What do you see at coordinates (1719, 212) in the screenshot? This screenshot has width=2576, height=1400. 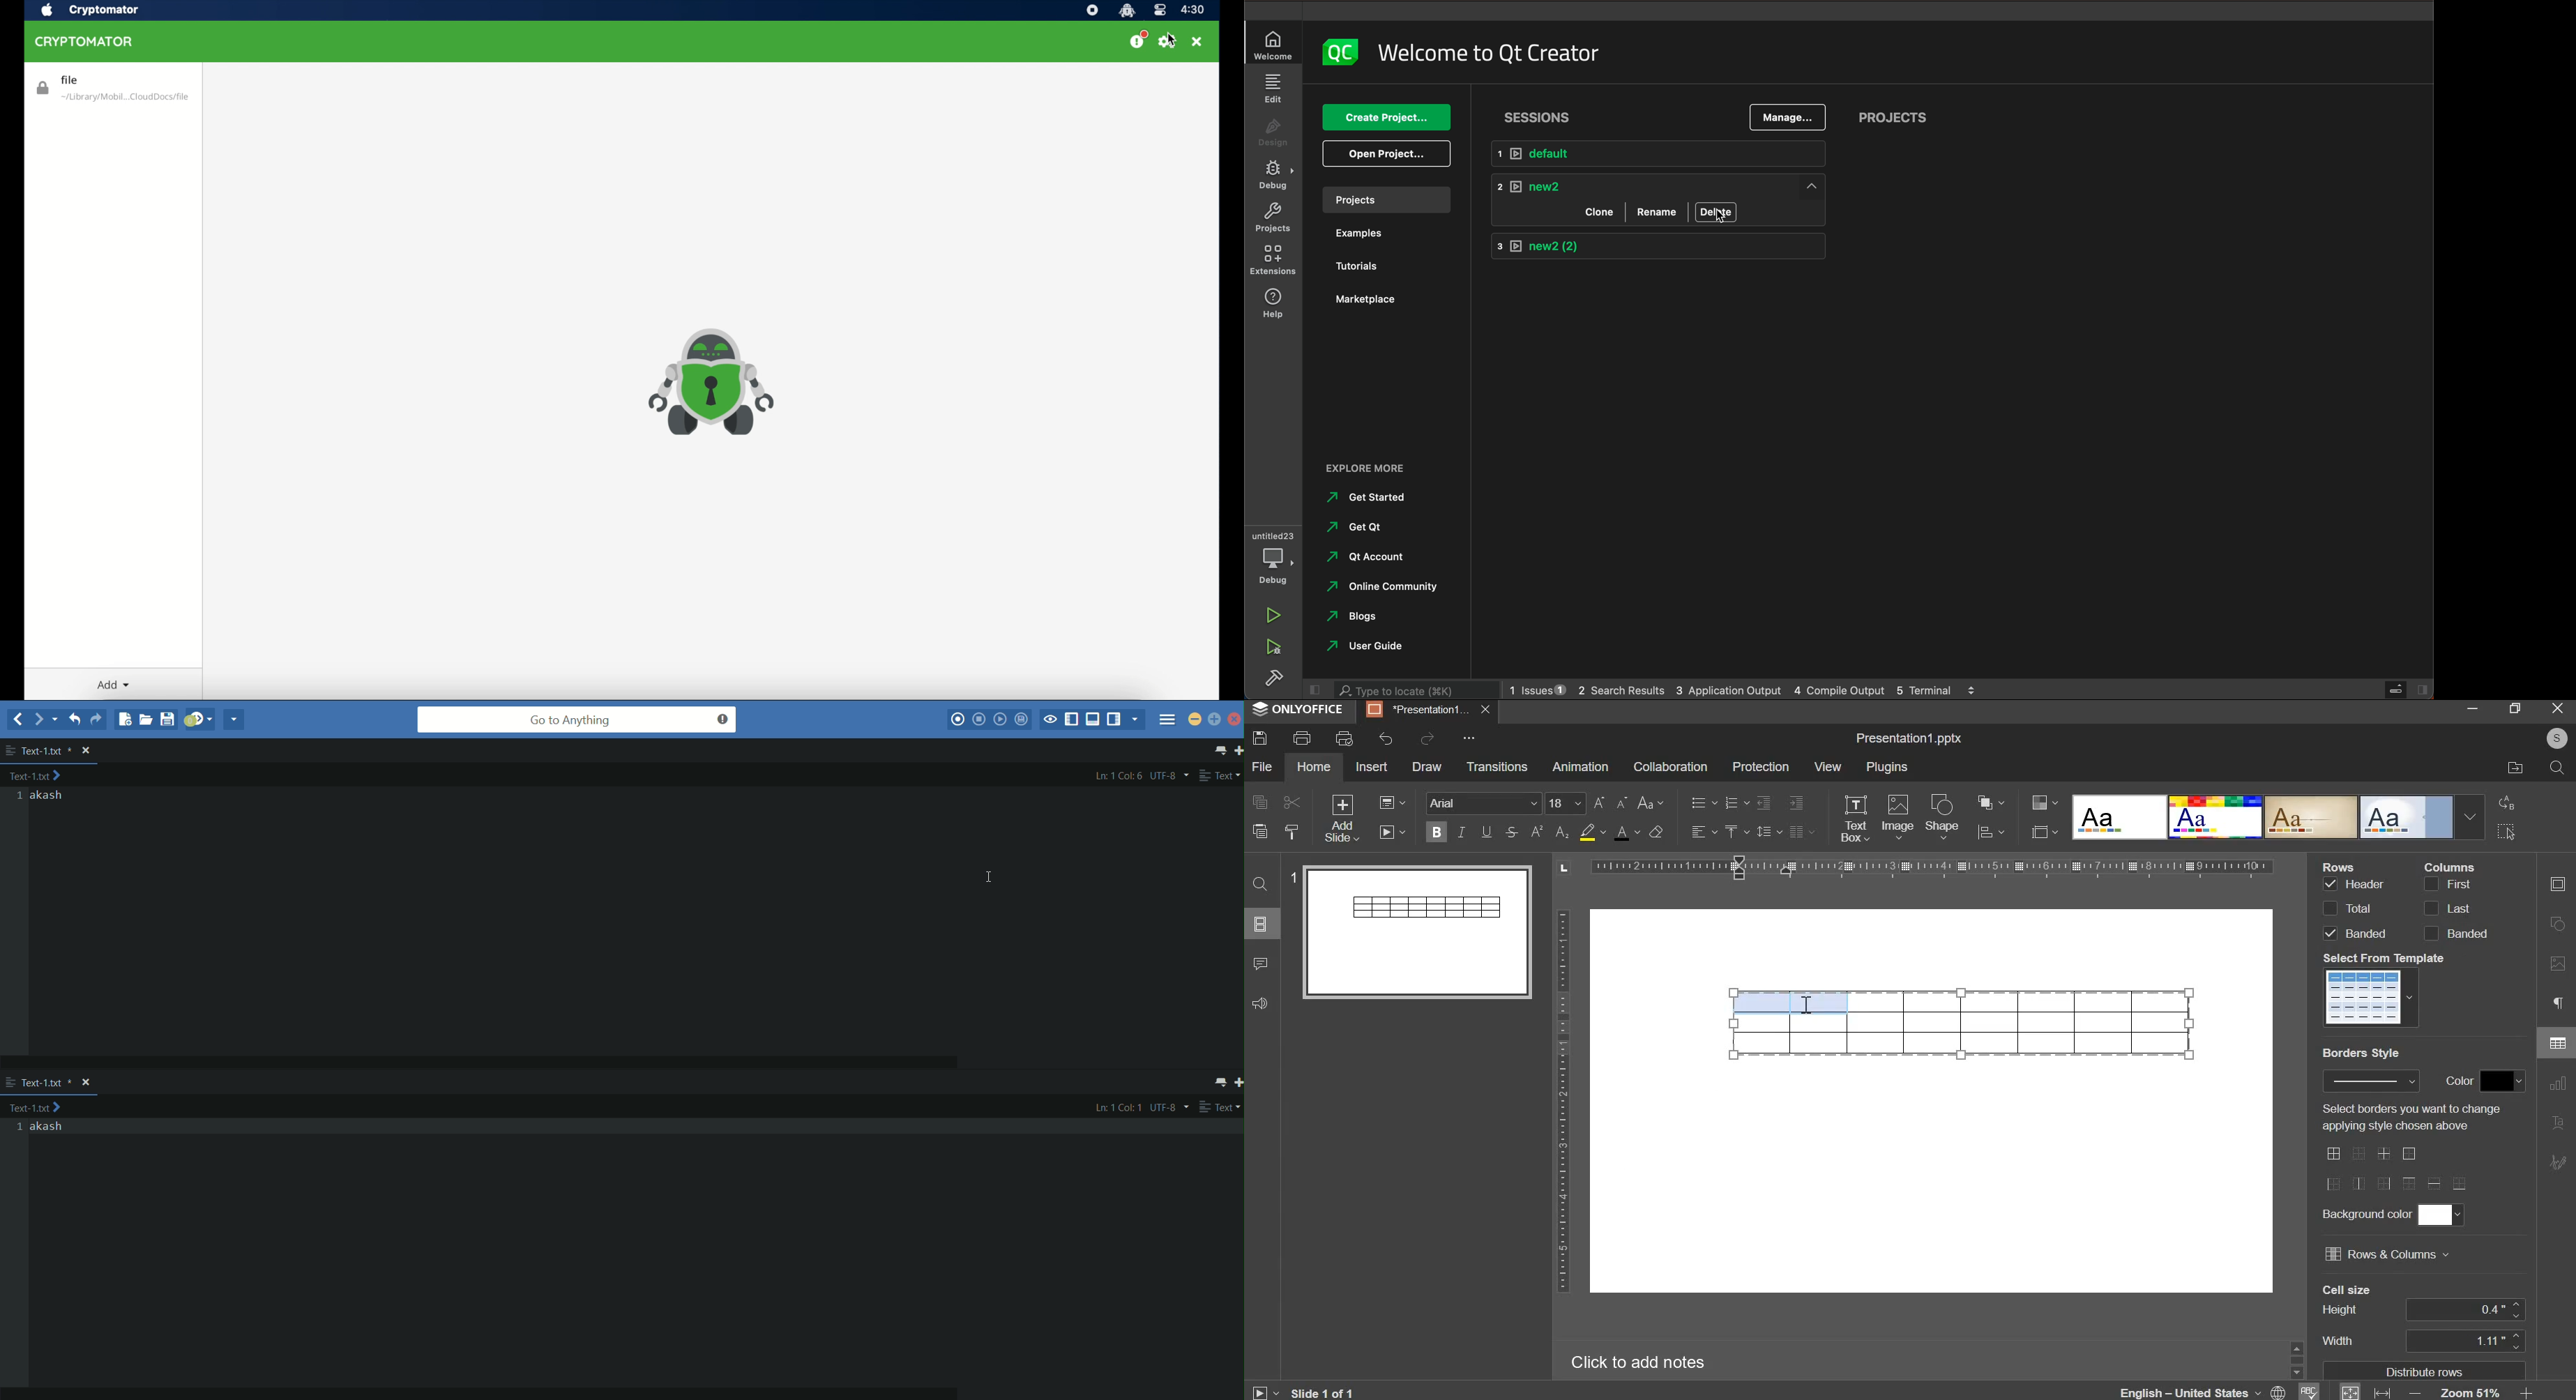 I see `delete` at bounding box center [1719, 212].